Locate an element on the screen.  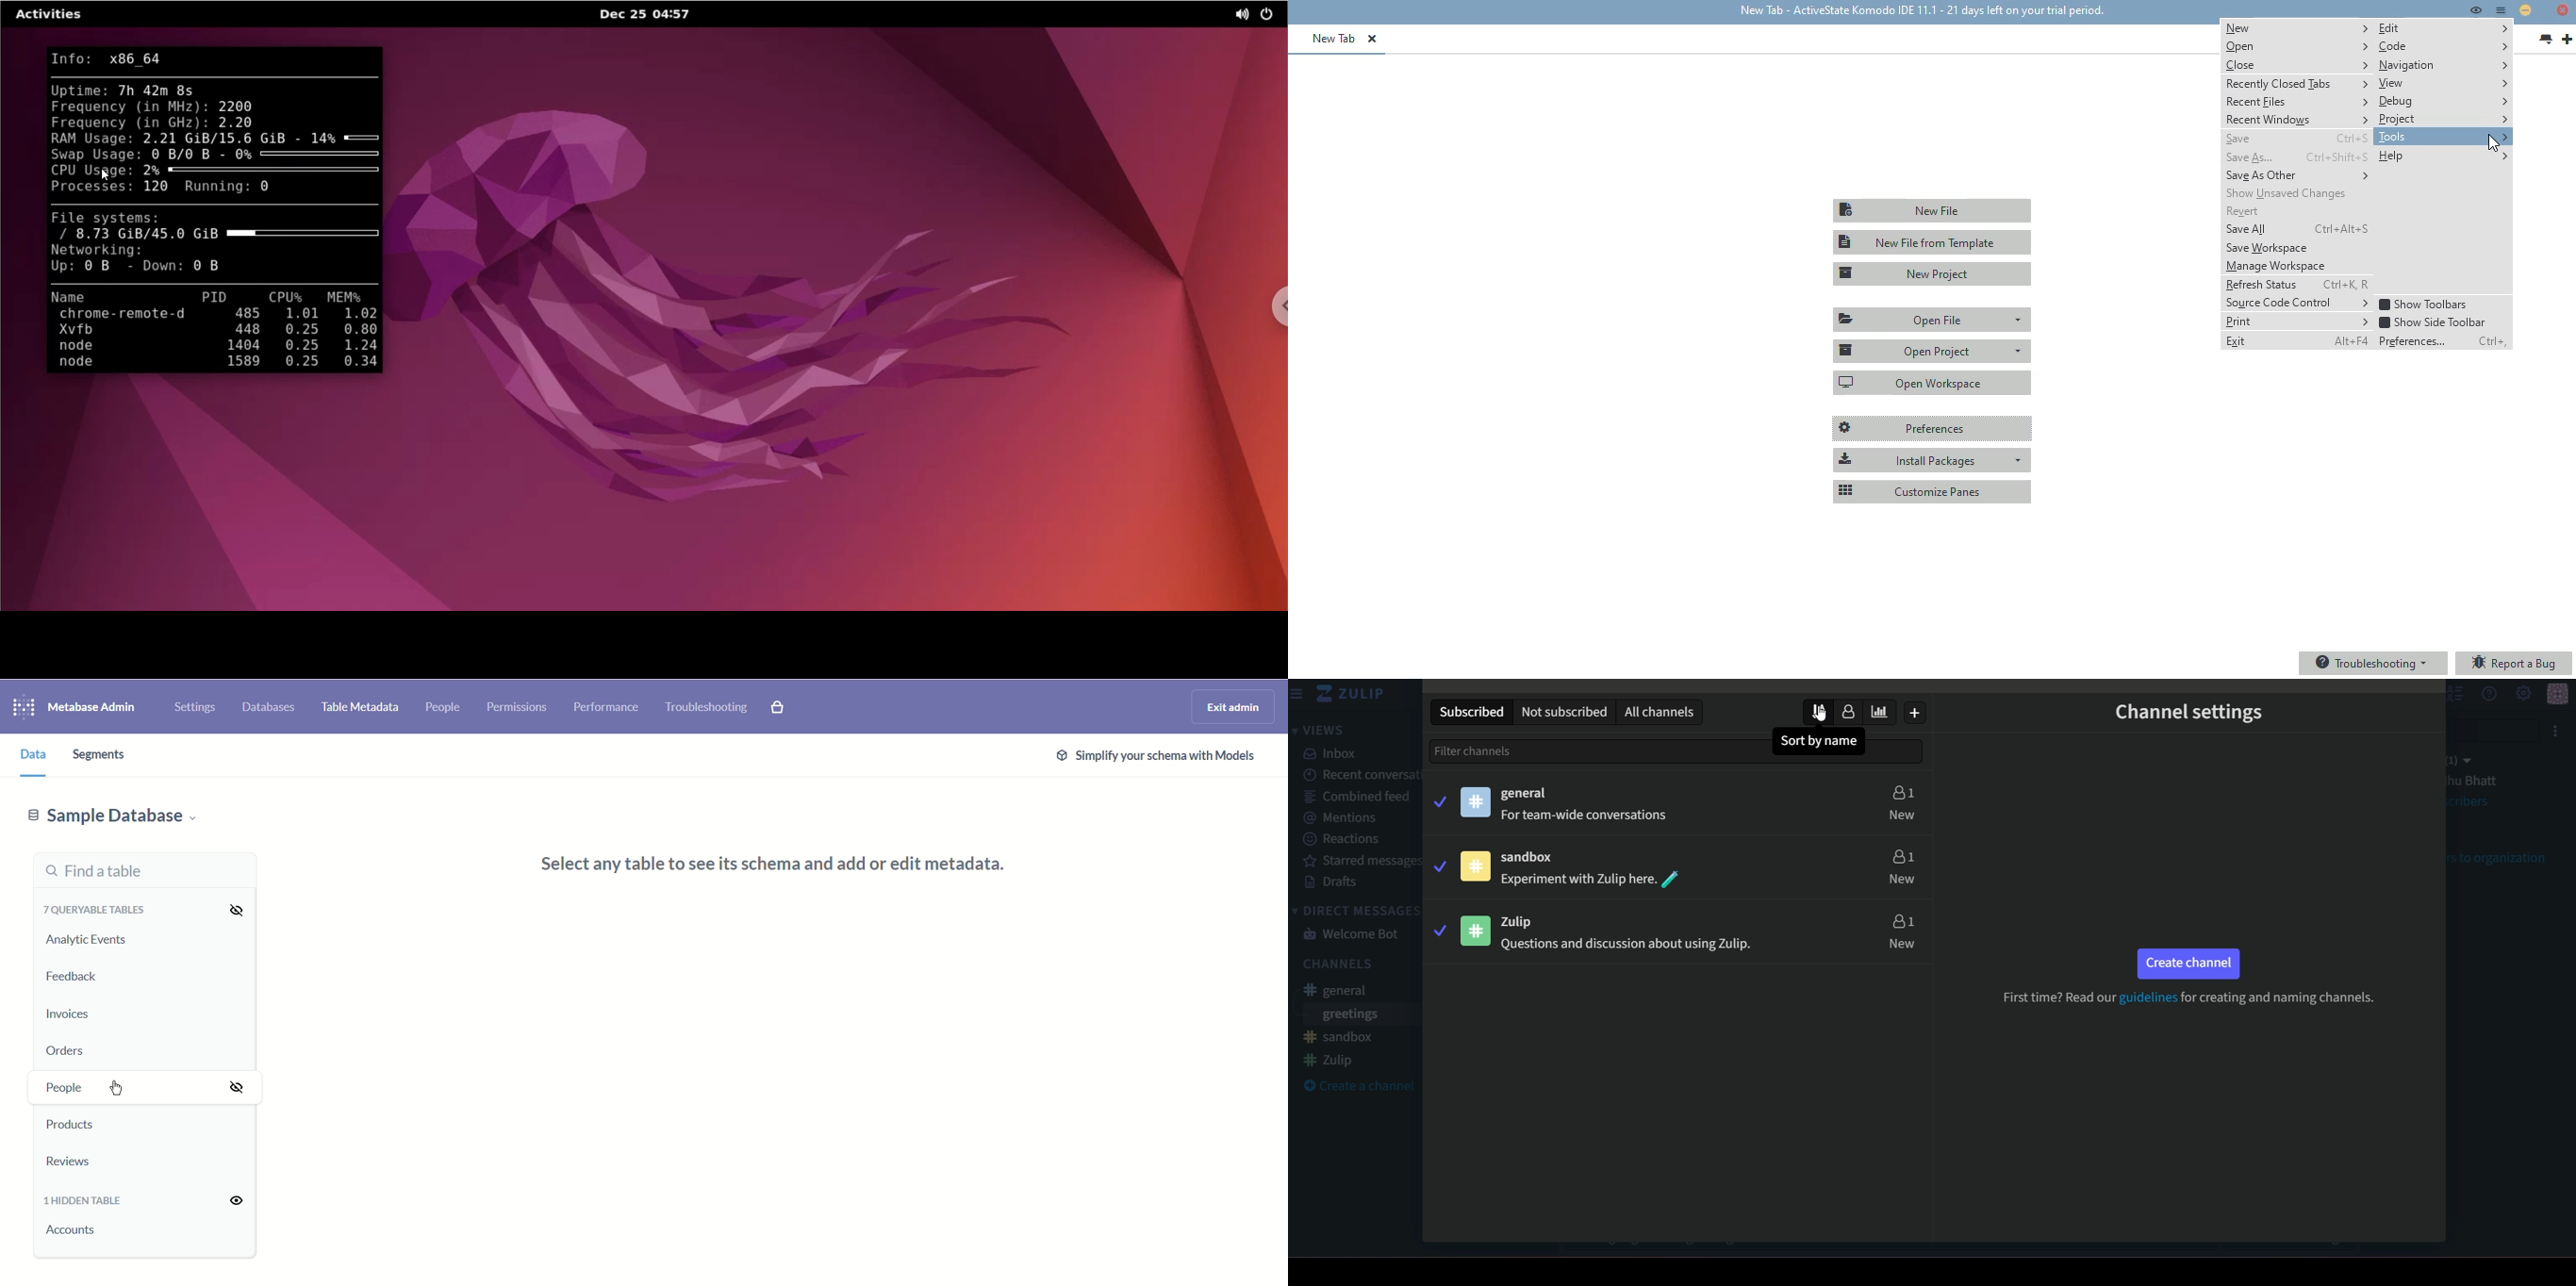
Find a table is located at coordinates (142, 871).